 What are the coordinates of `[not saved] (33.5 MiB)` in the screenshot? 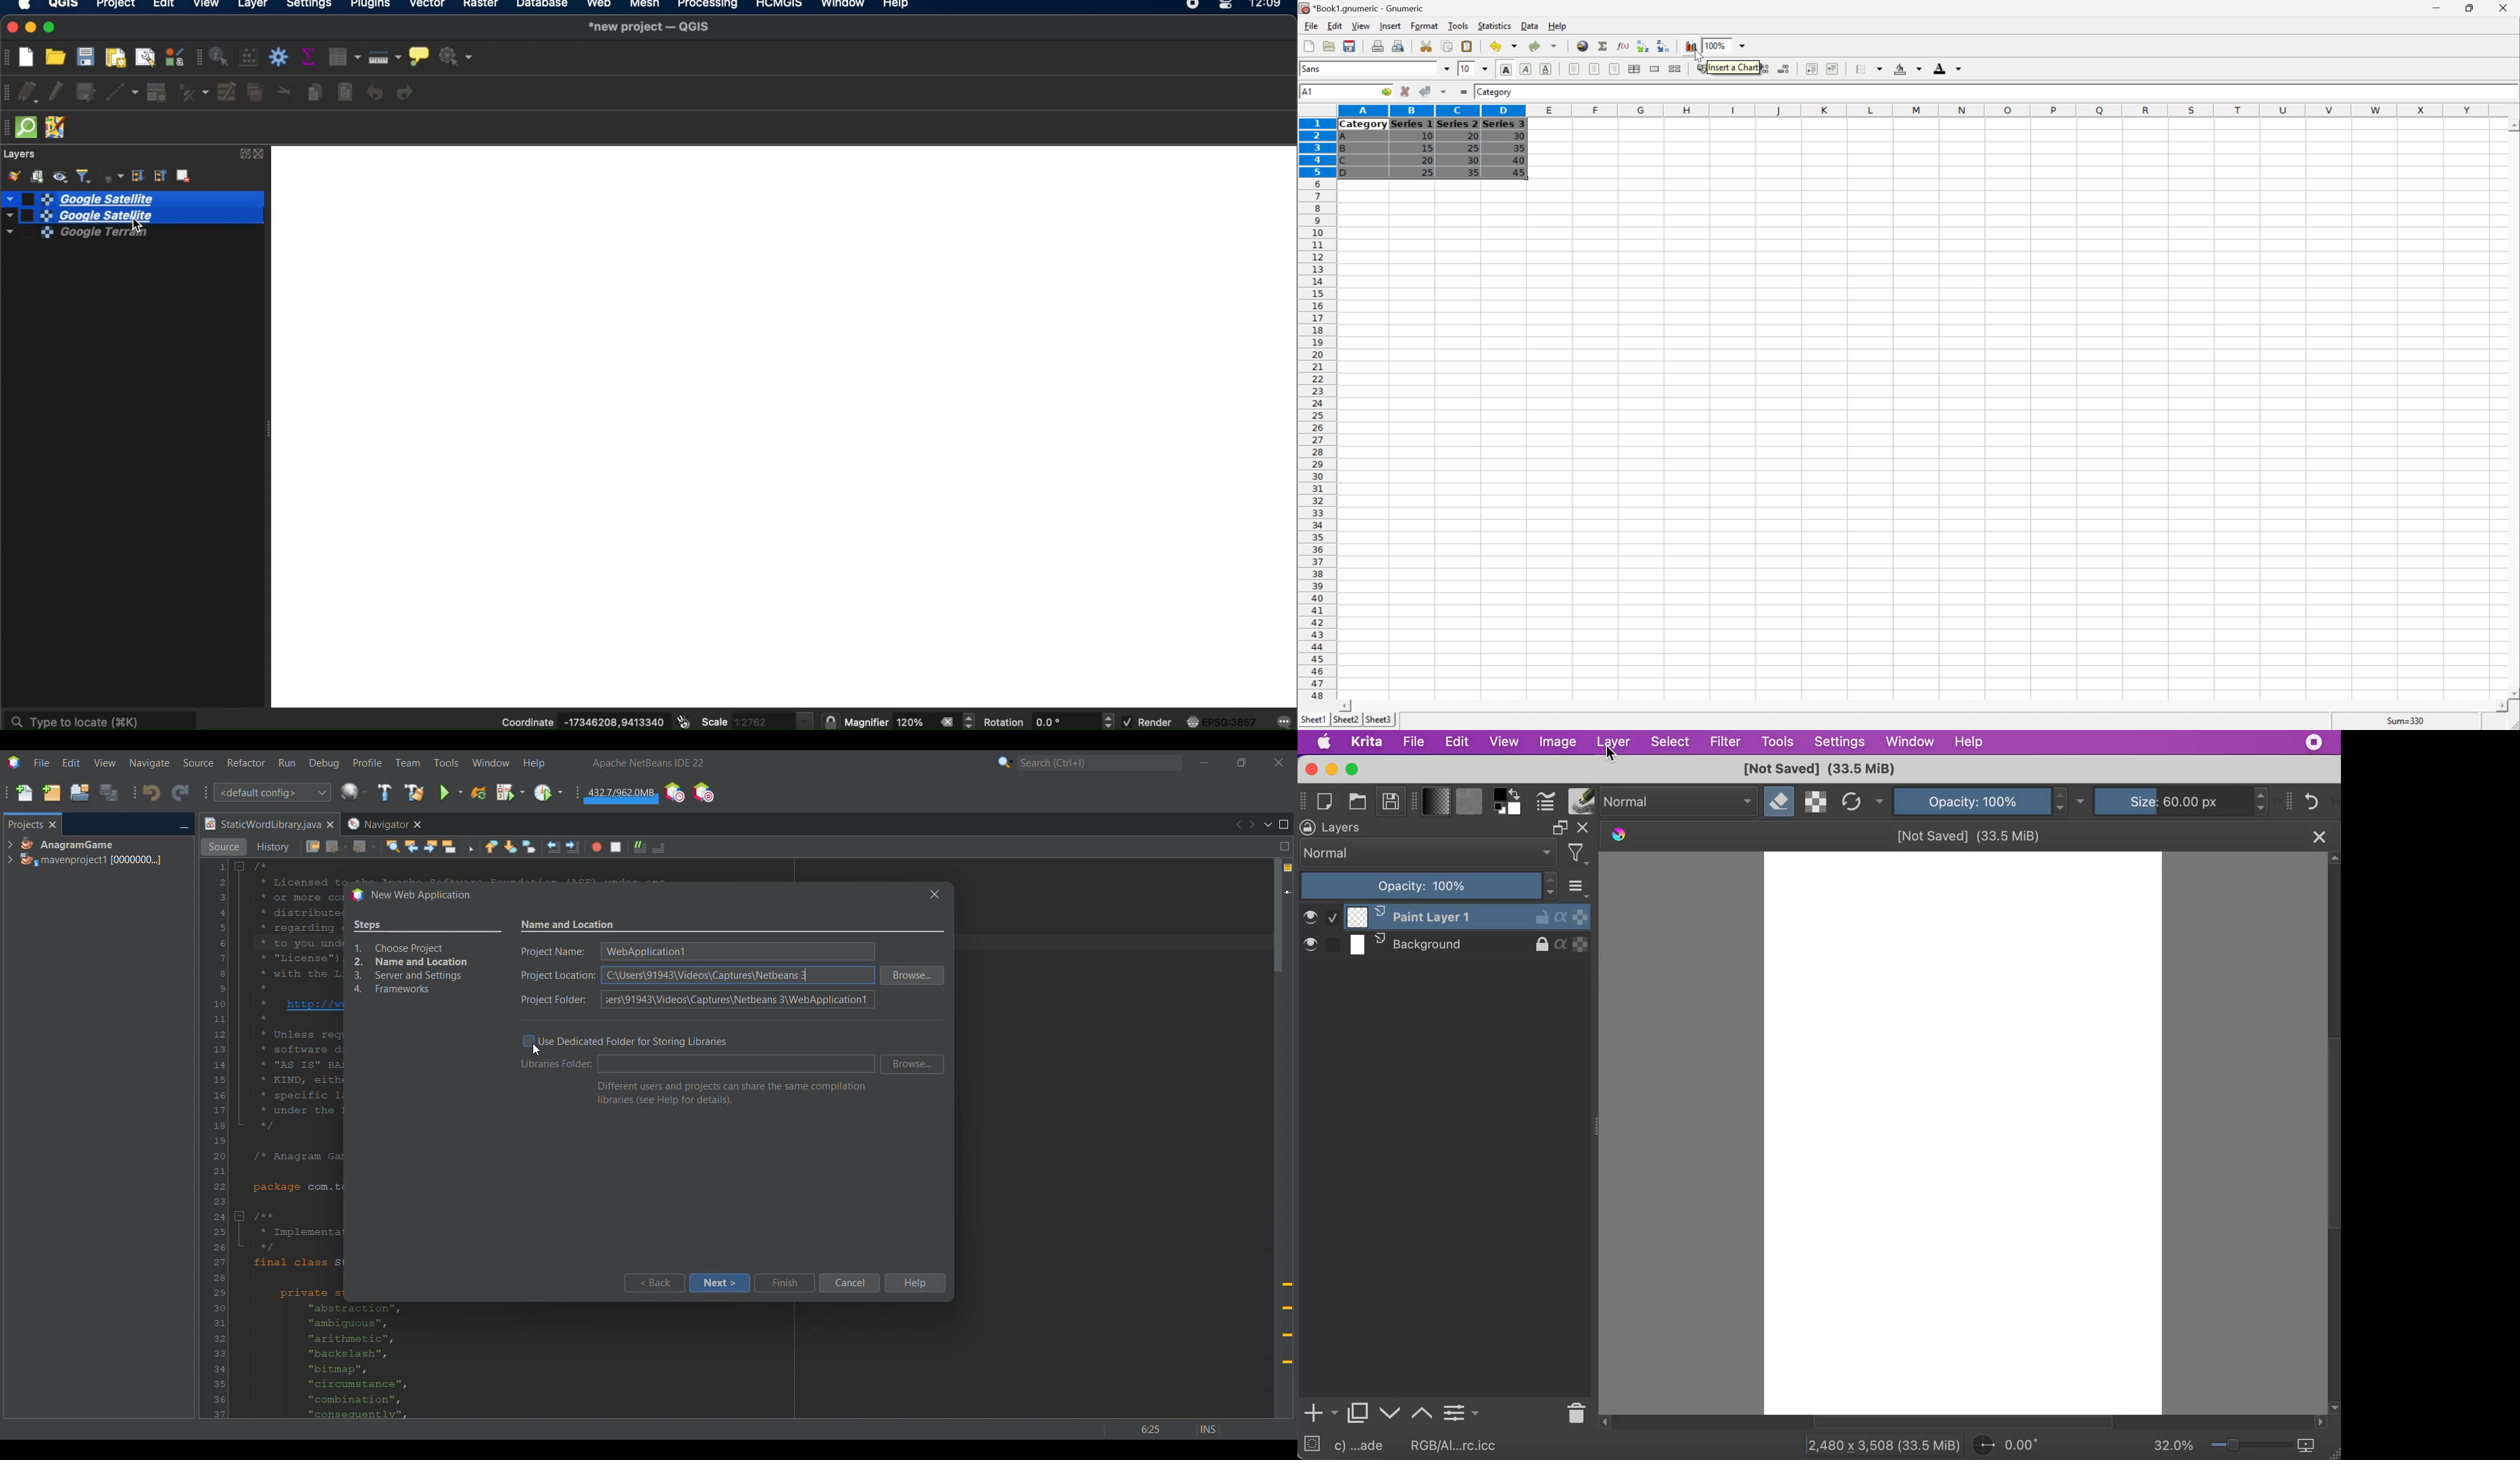 It's located at (1971, 834).